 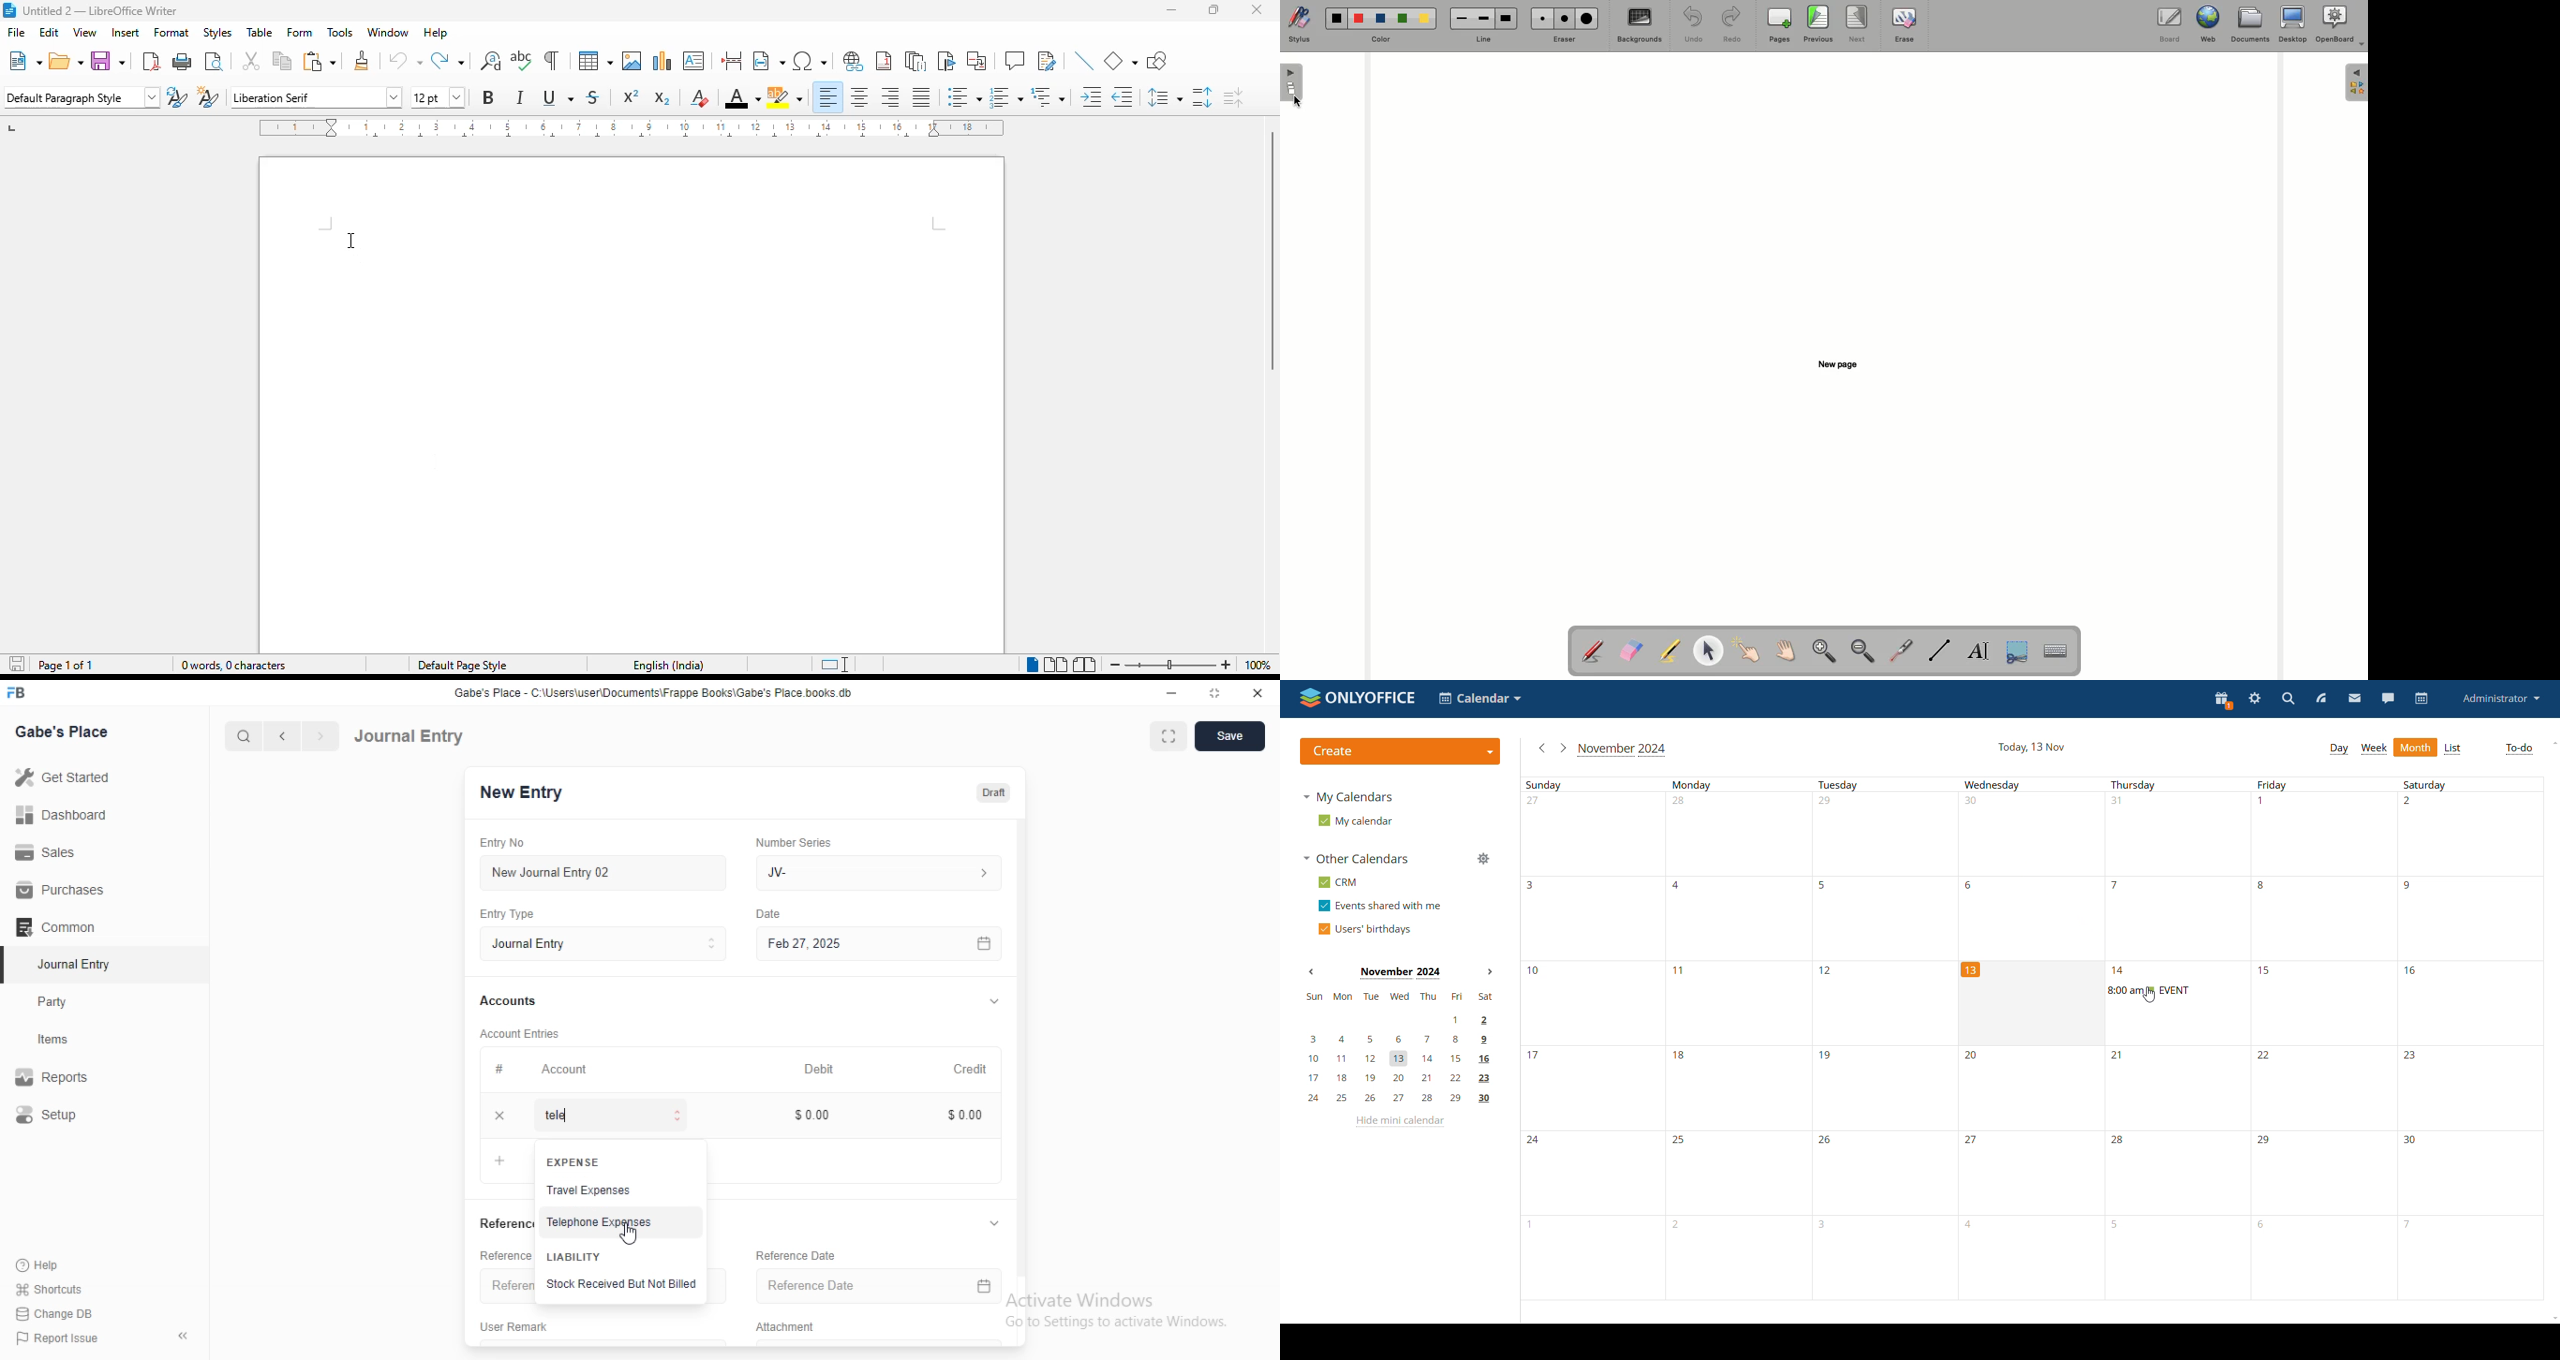 I want to click on Redo, so click(x=1730, y=26).